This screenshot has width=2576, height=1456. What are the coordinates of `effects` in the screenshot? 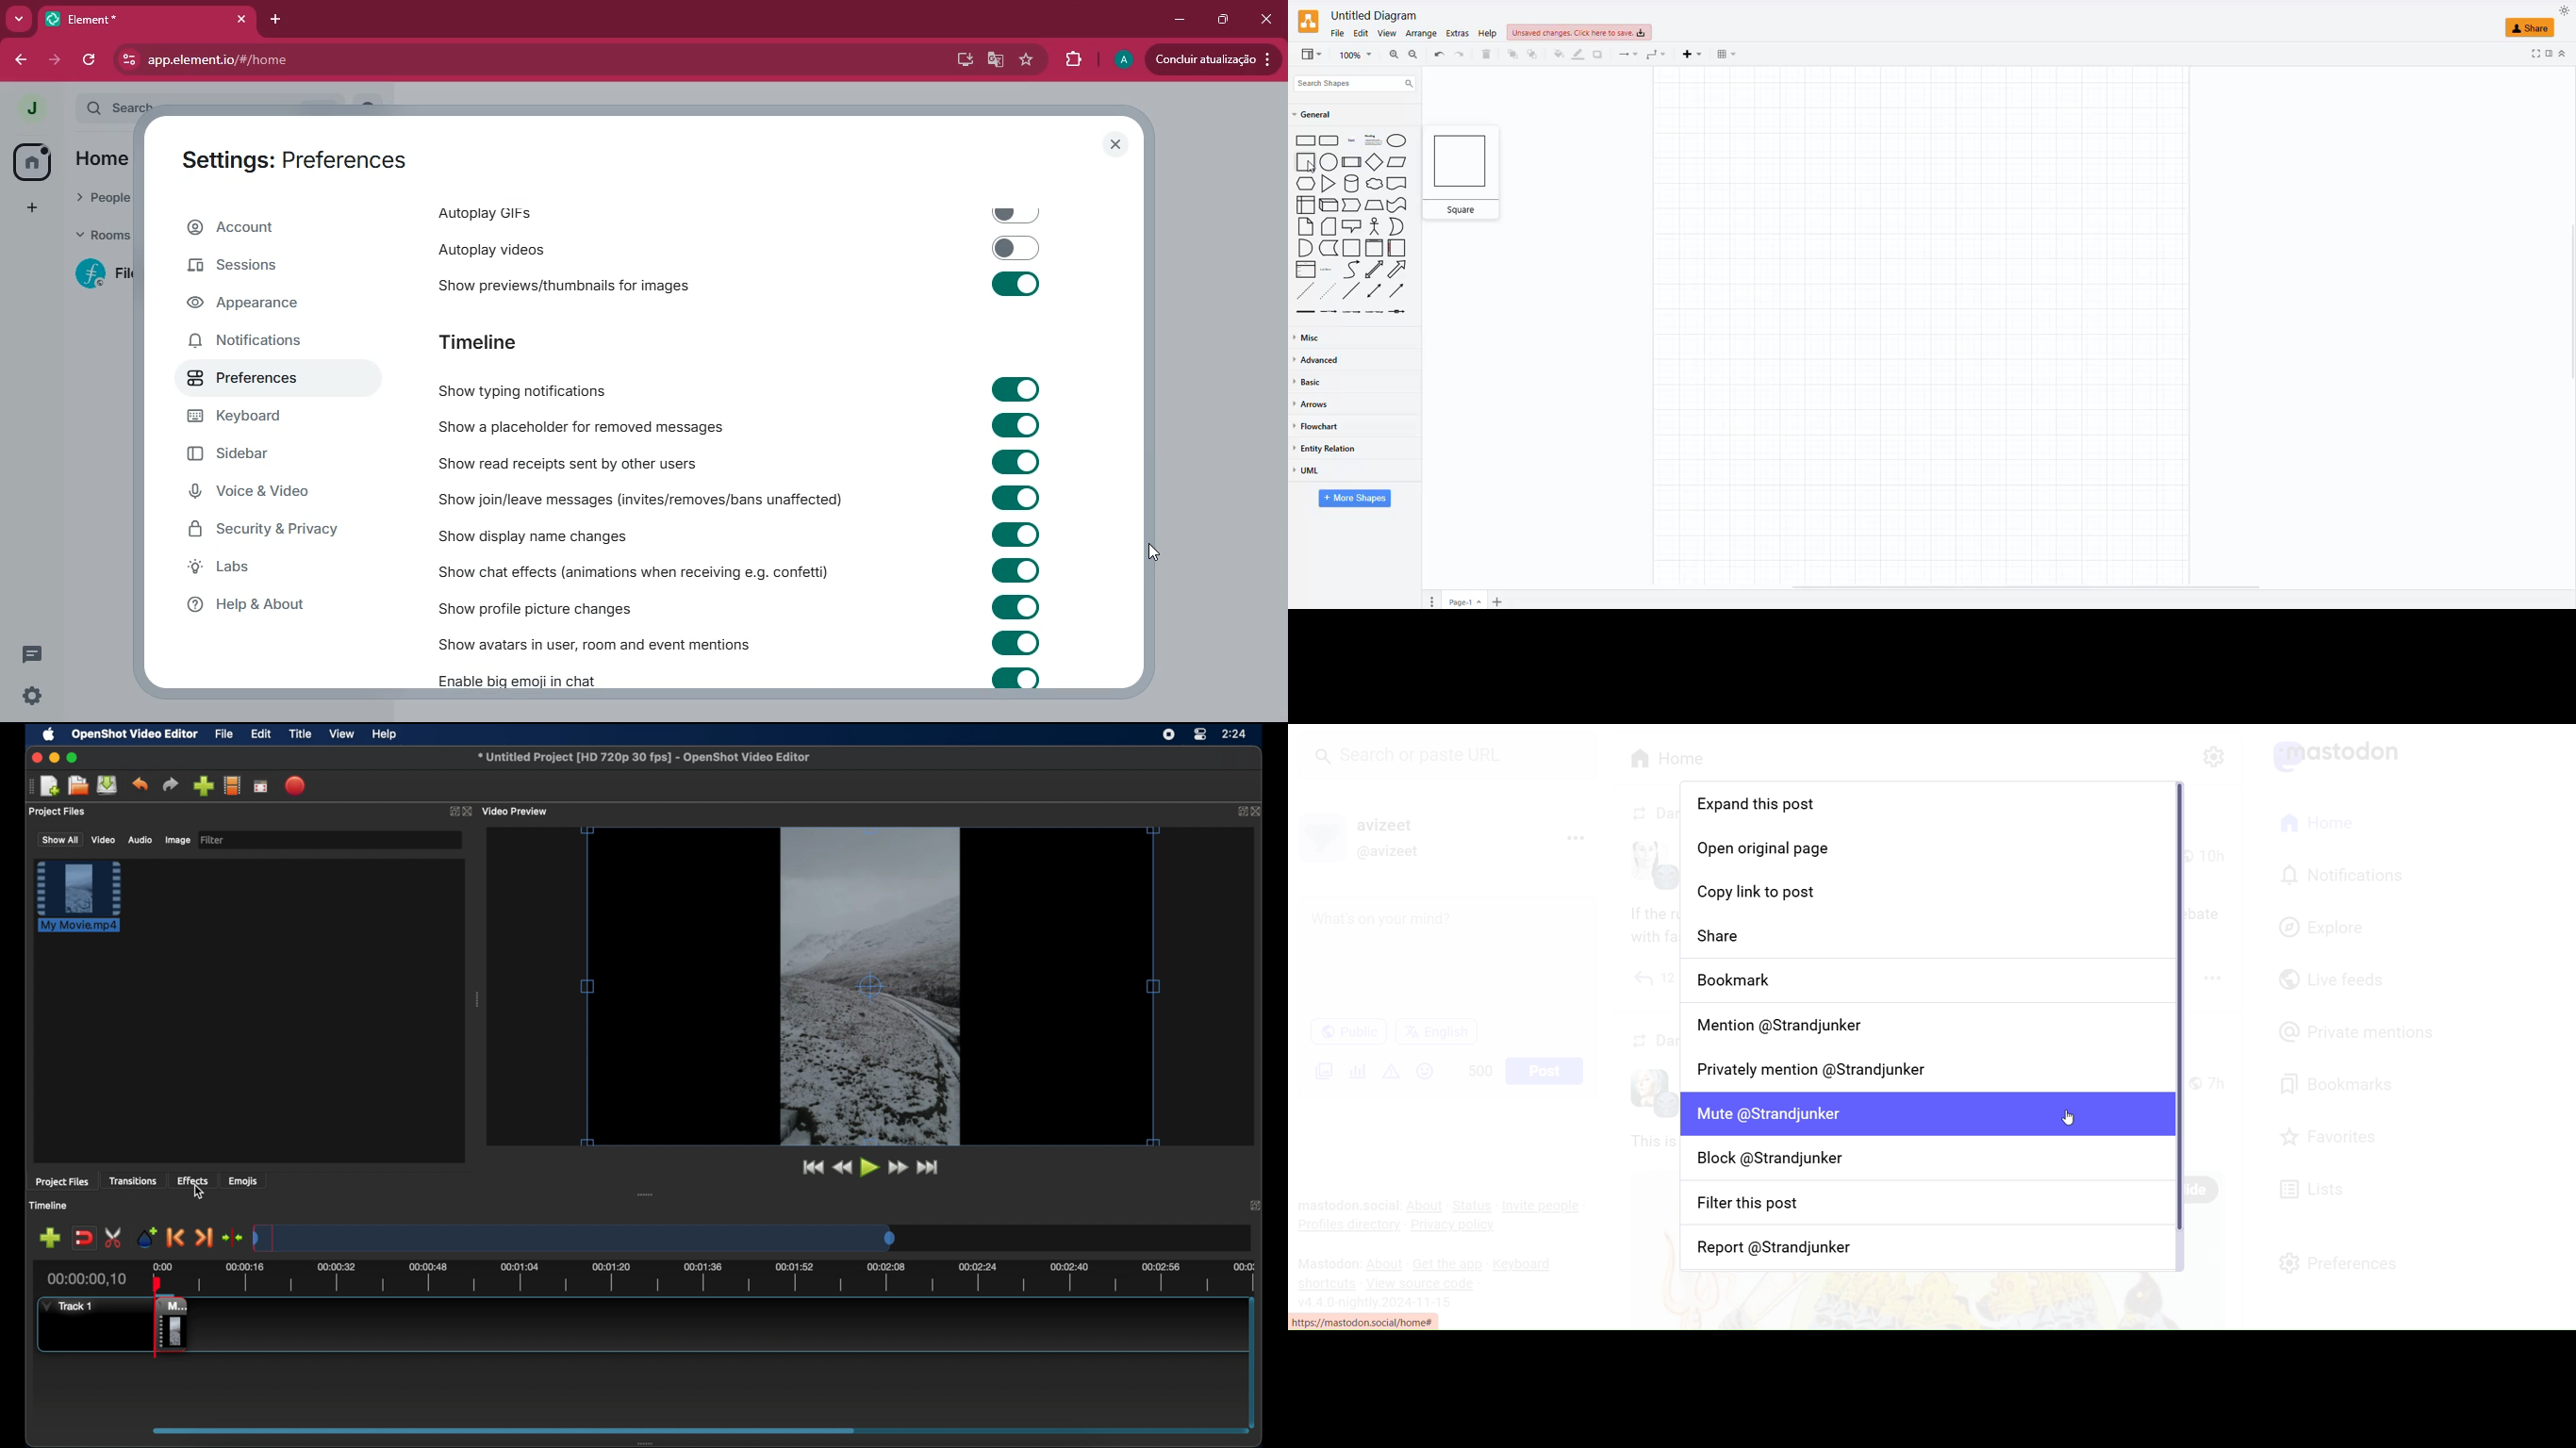 It's located at (192, 1181).